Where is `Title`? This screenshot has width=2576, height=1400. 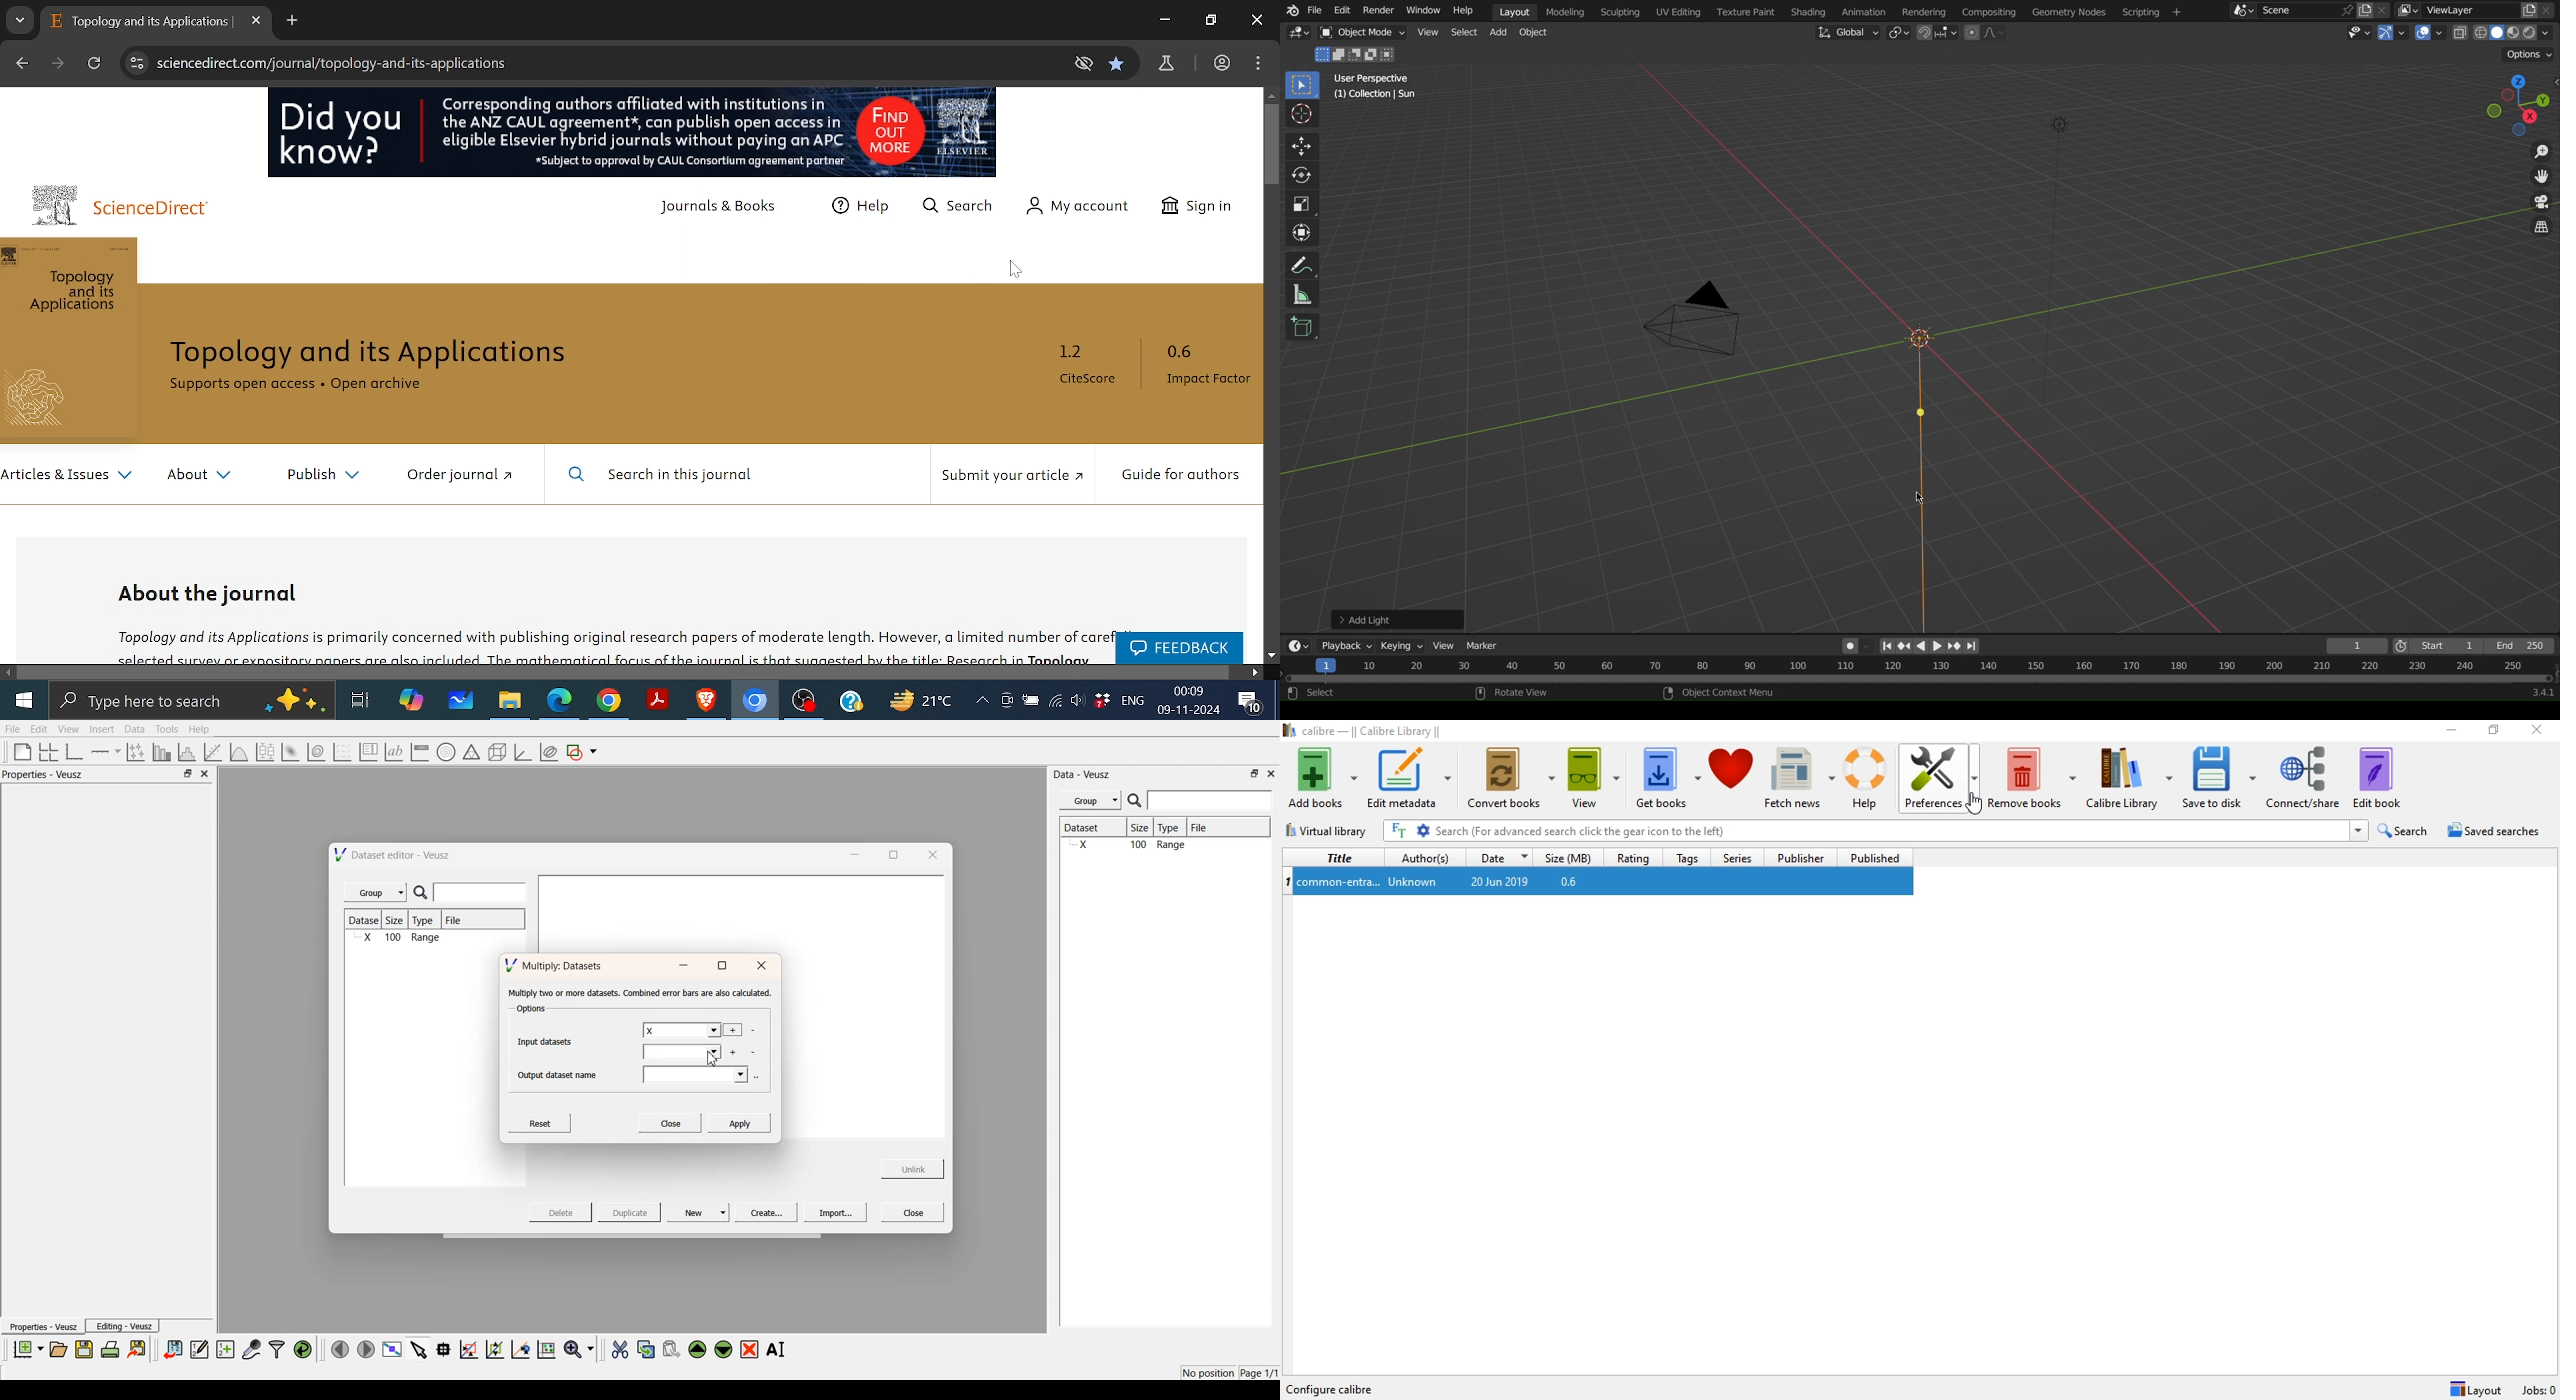 Title is located at coordinates (1336, 858).